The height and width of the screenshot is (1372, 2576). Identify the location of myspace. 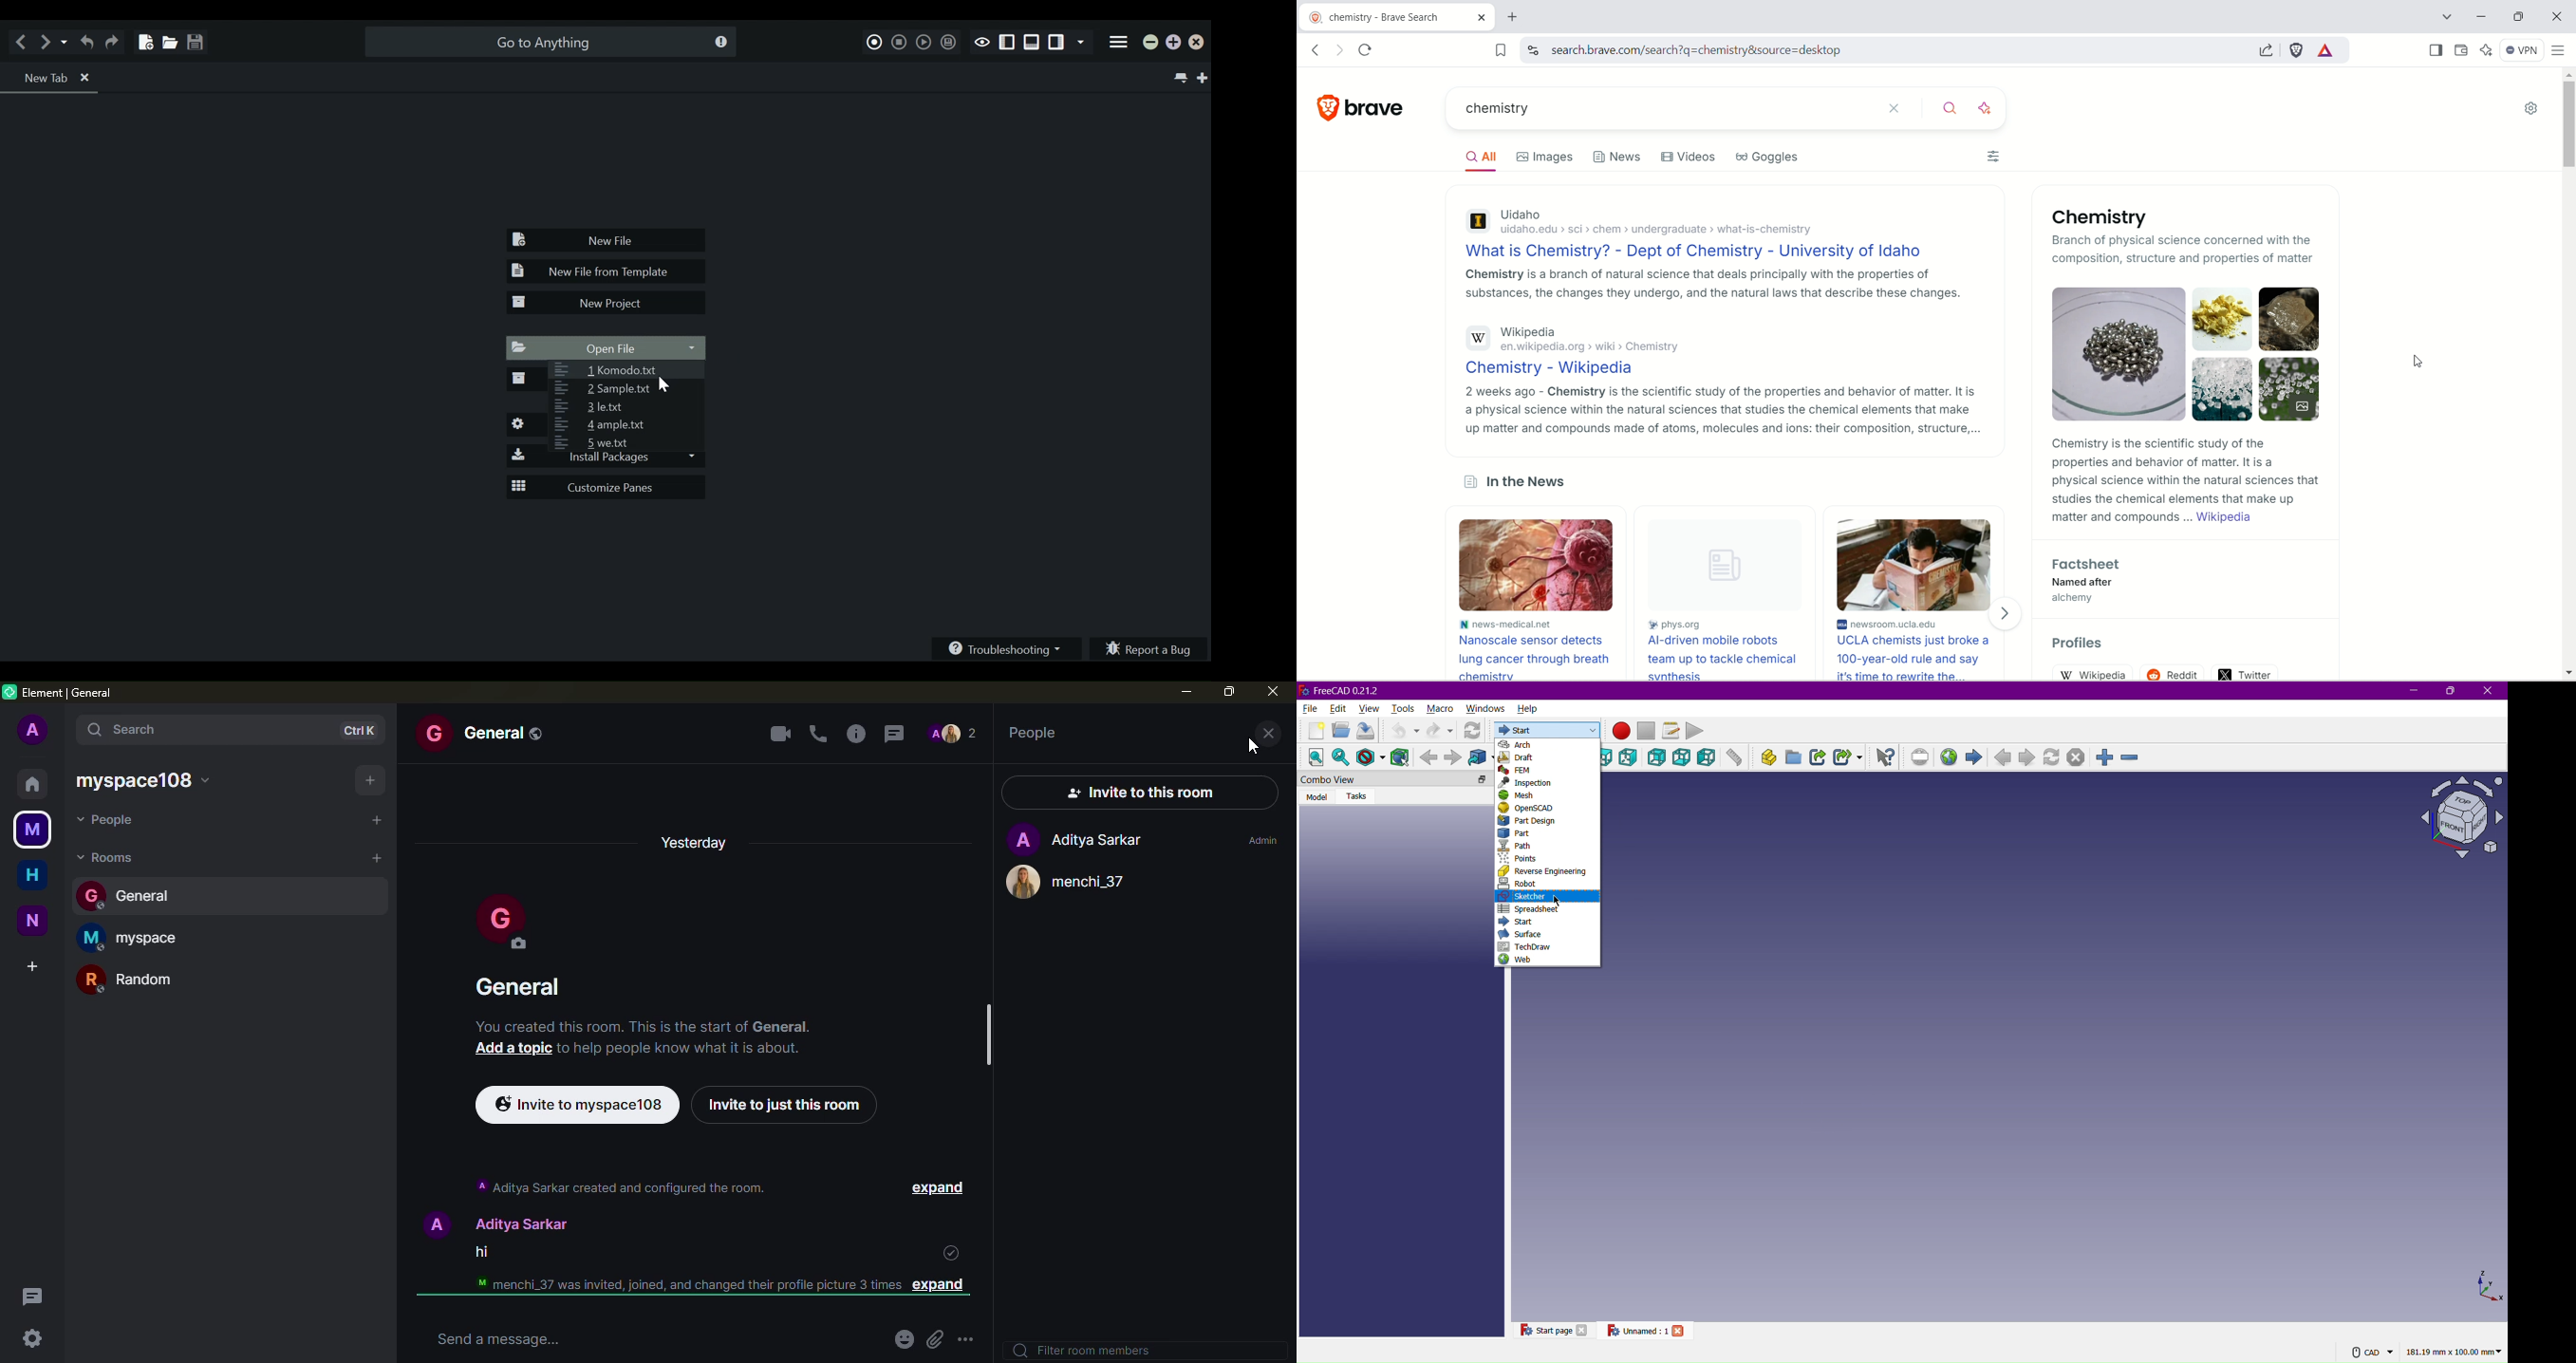
(32, 828).